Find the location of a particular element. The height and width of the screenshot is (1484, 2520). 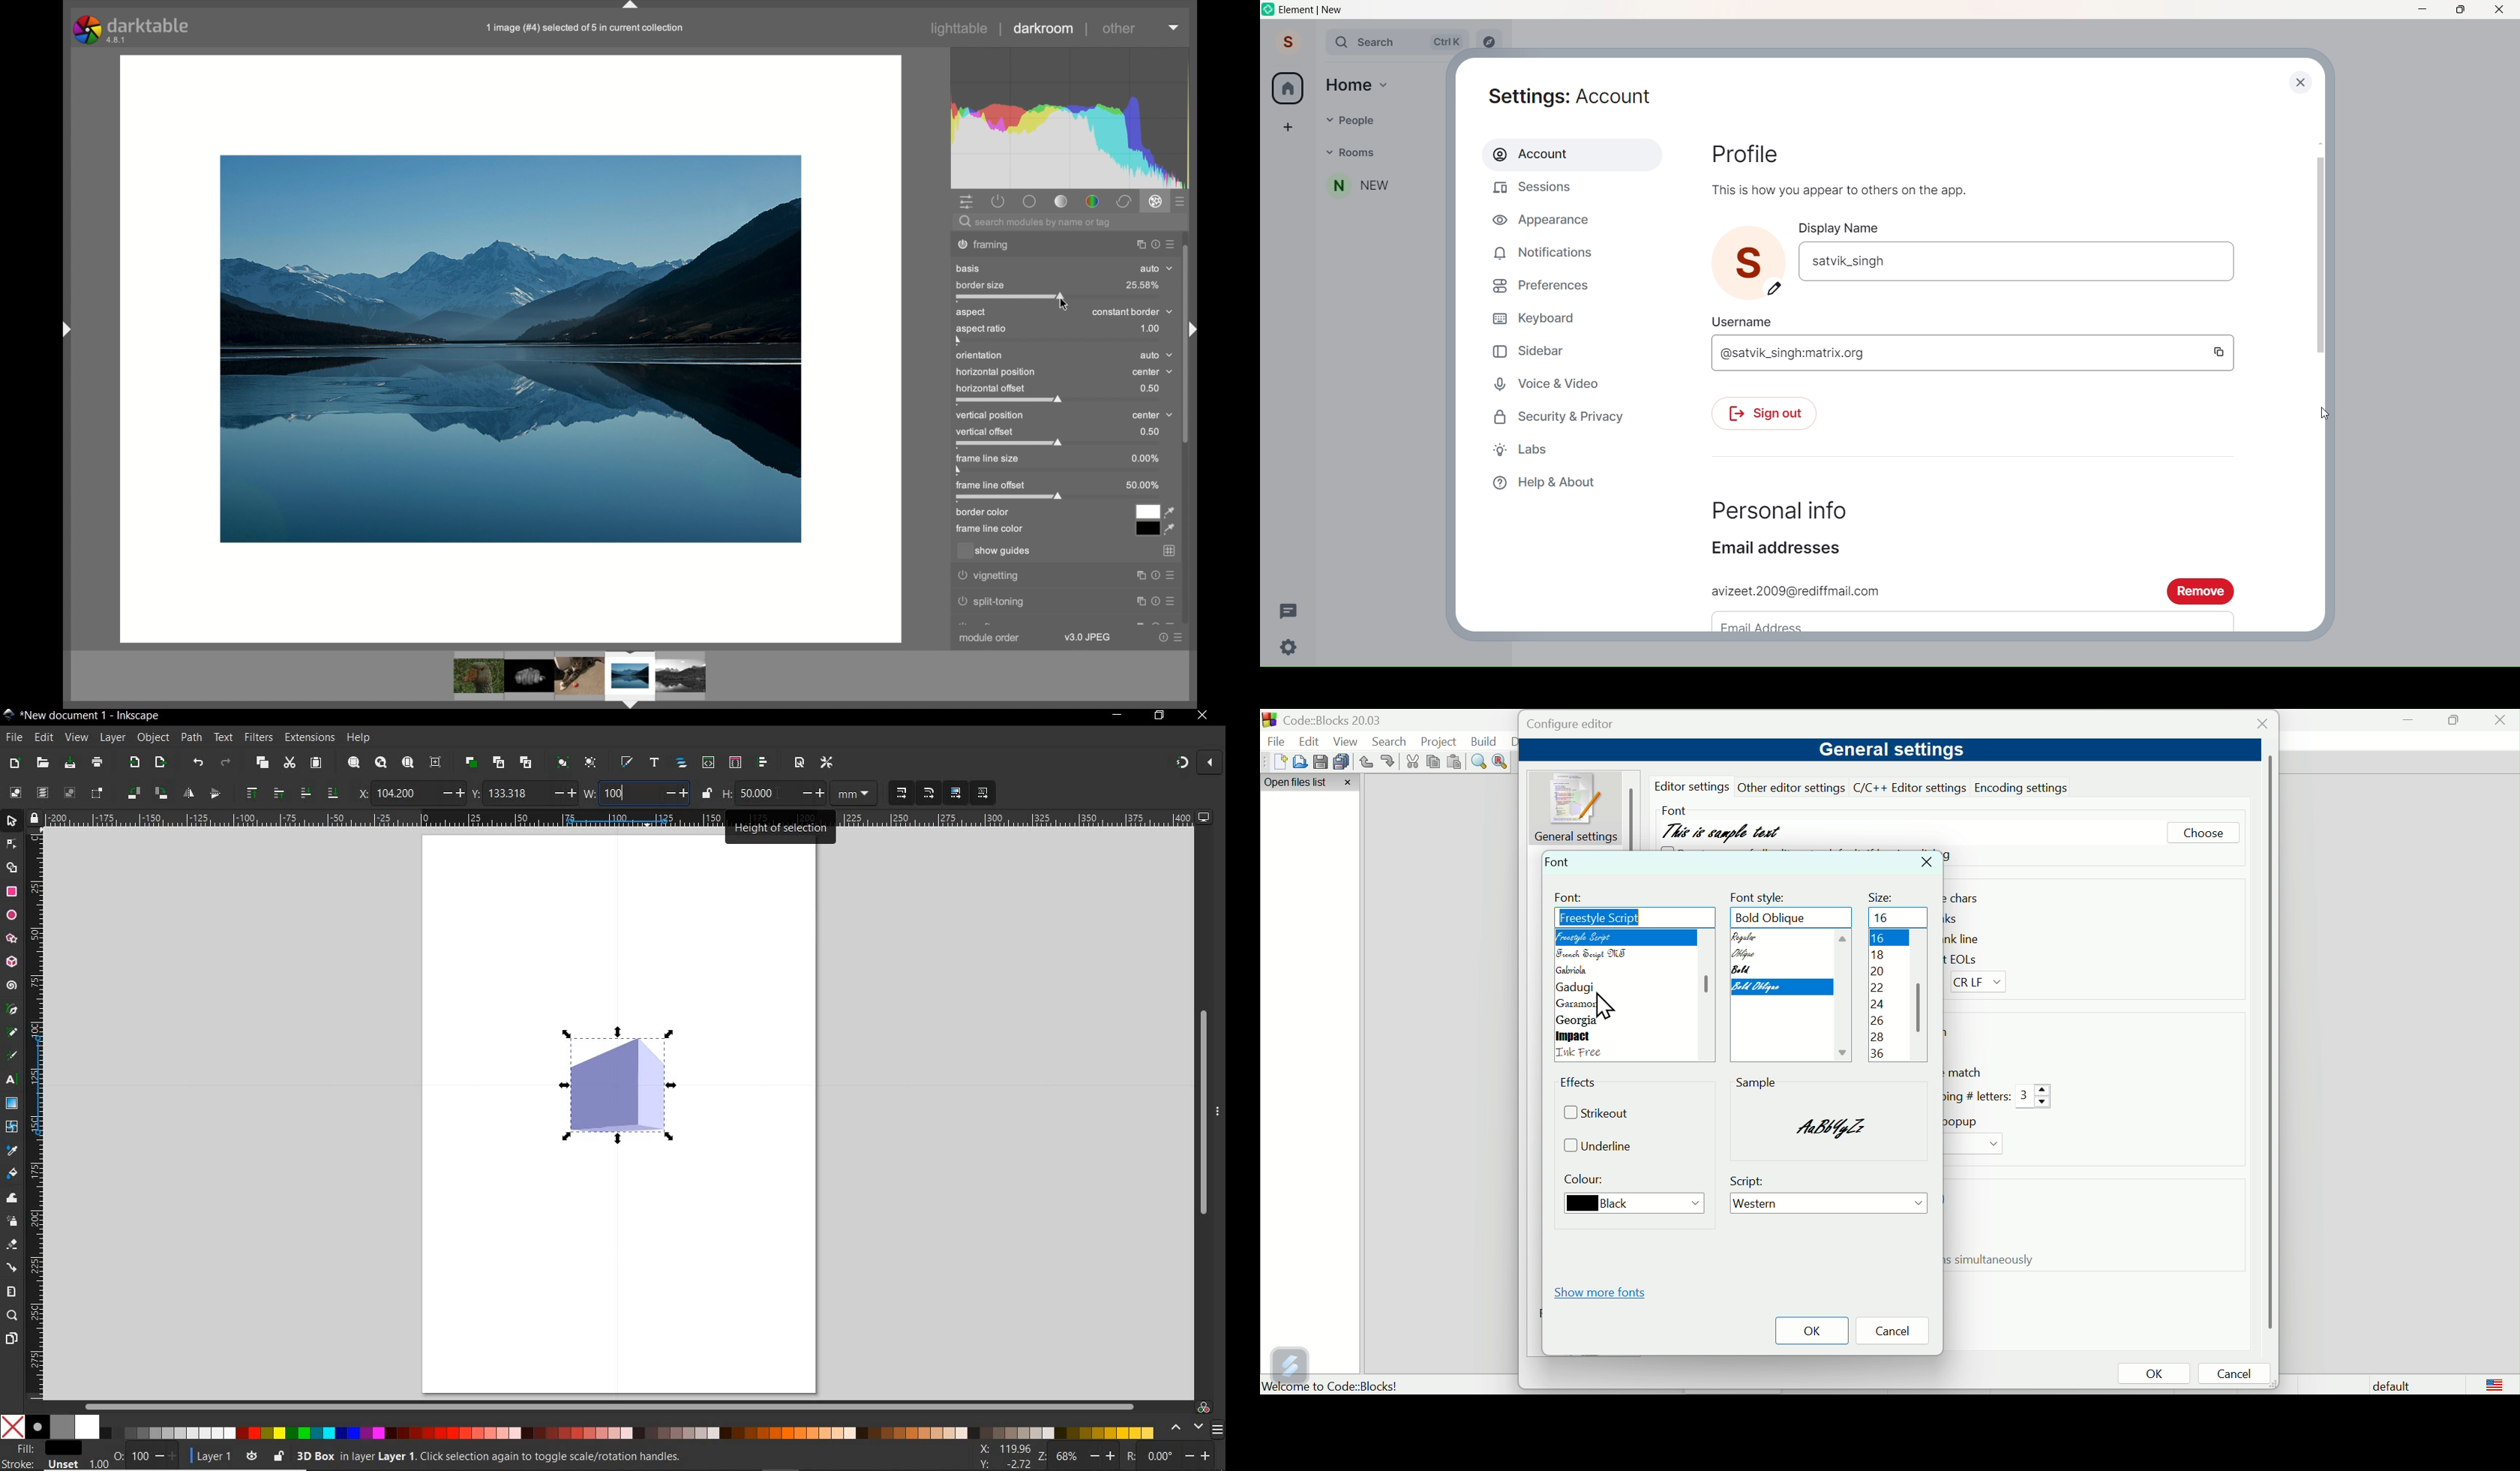

Sidebar is located at coordinates (1531, 349).